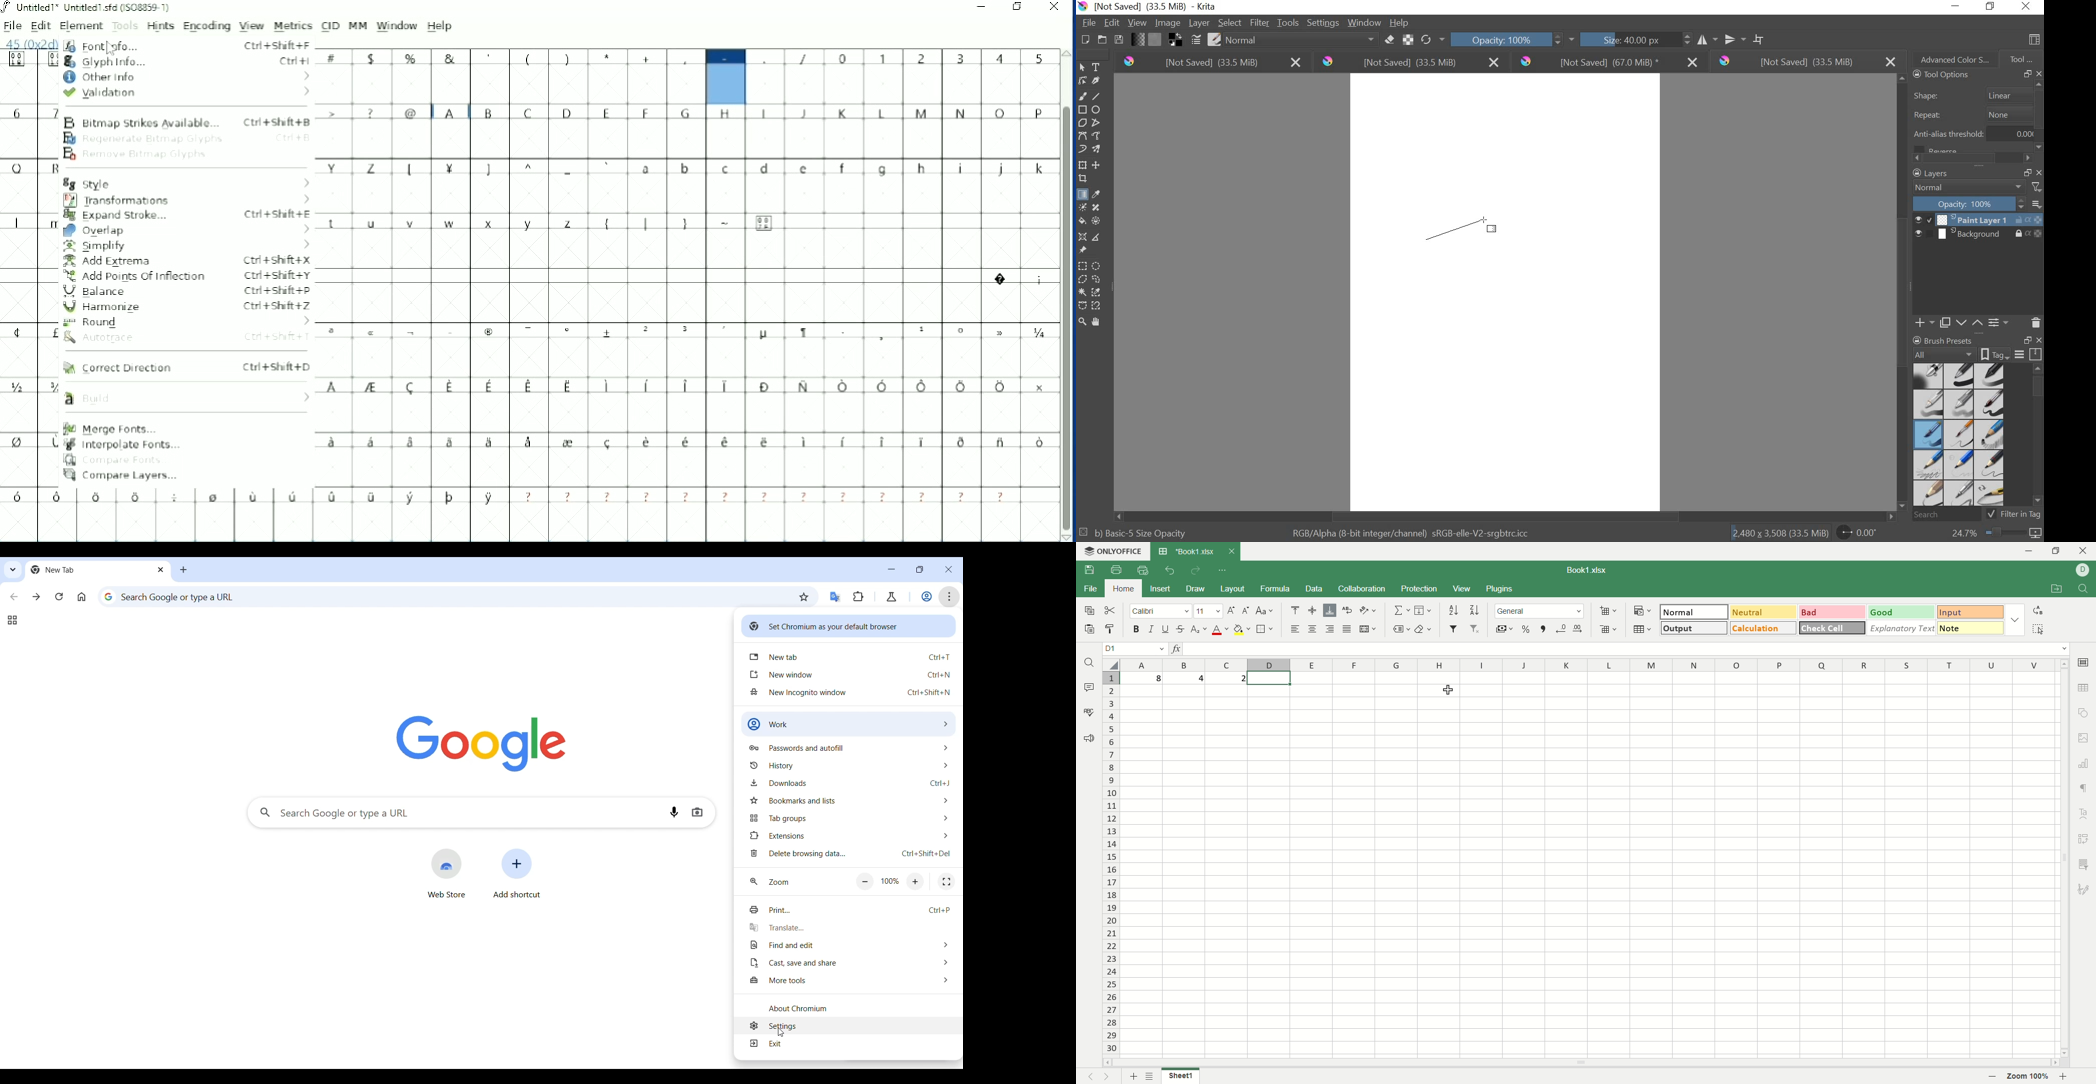  What do you see at coordinates (805, 597) in the screenshot?
I see `Bookmark this tab` at bounding box center [805, 597].